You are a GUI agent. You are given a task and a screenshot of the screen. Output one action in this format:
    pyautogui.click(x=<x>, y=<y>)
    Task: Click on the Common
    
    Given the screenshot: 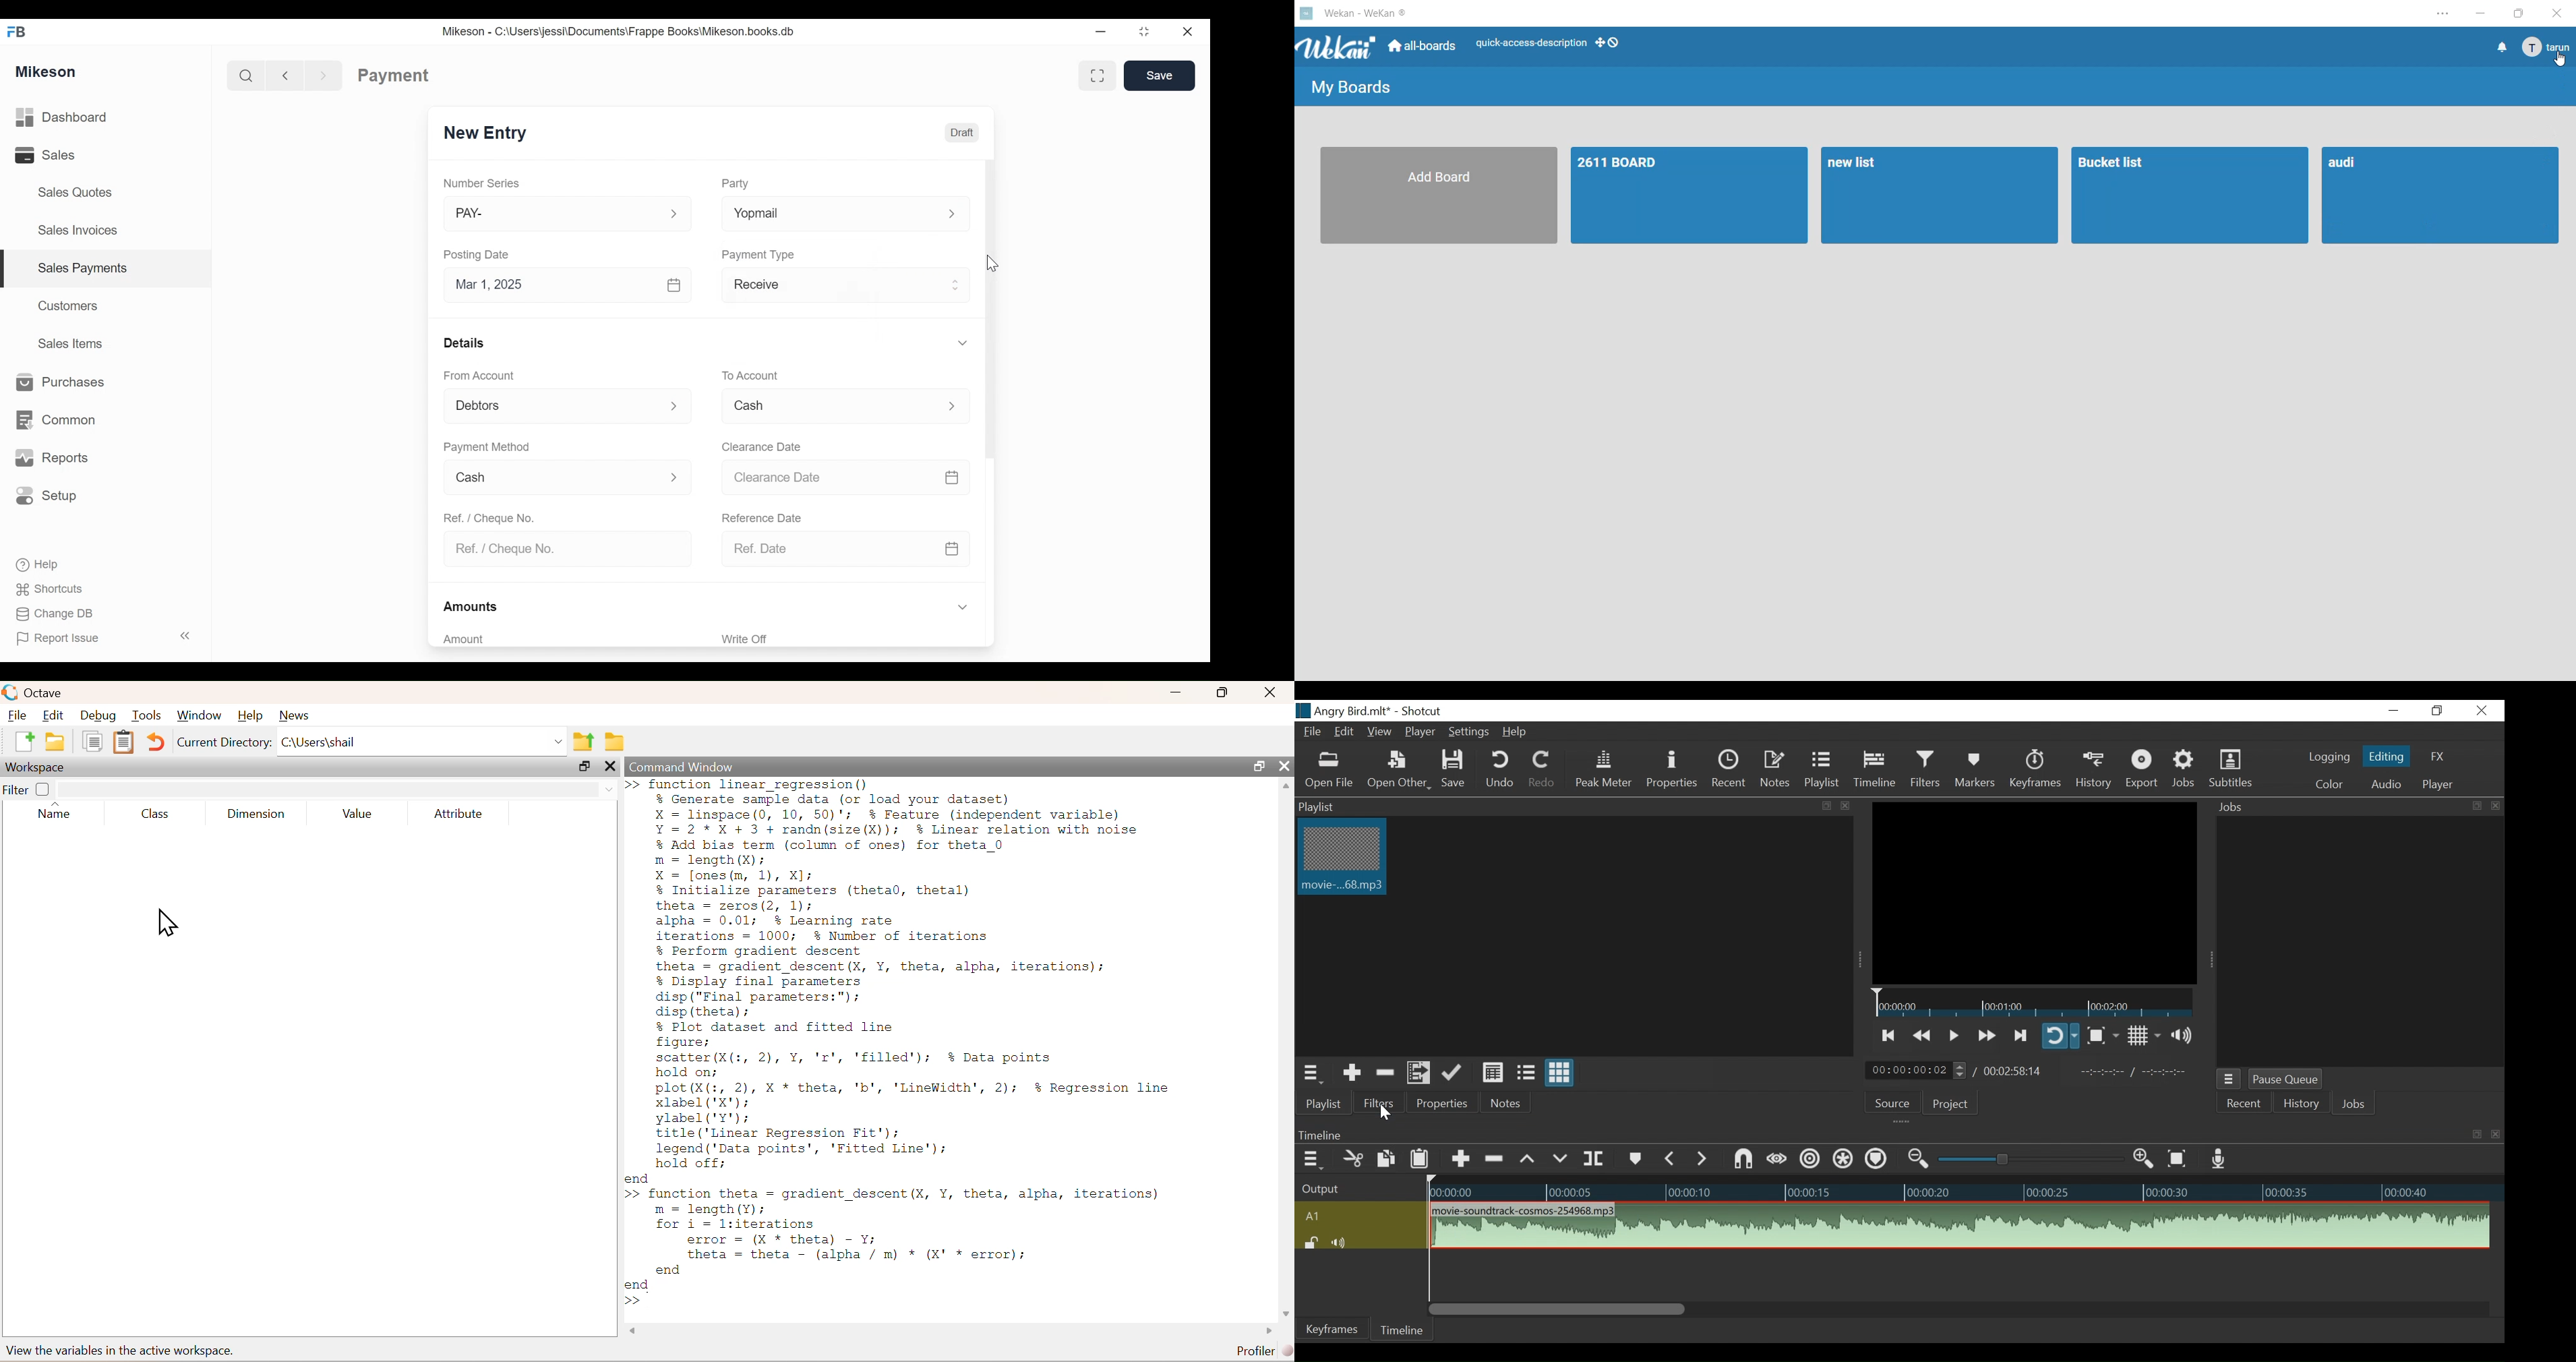 What is the action you would take?
    pyautogui.click(x=62, y=414)
    